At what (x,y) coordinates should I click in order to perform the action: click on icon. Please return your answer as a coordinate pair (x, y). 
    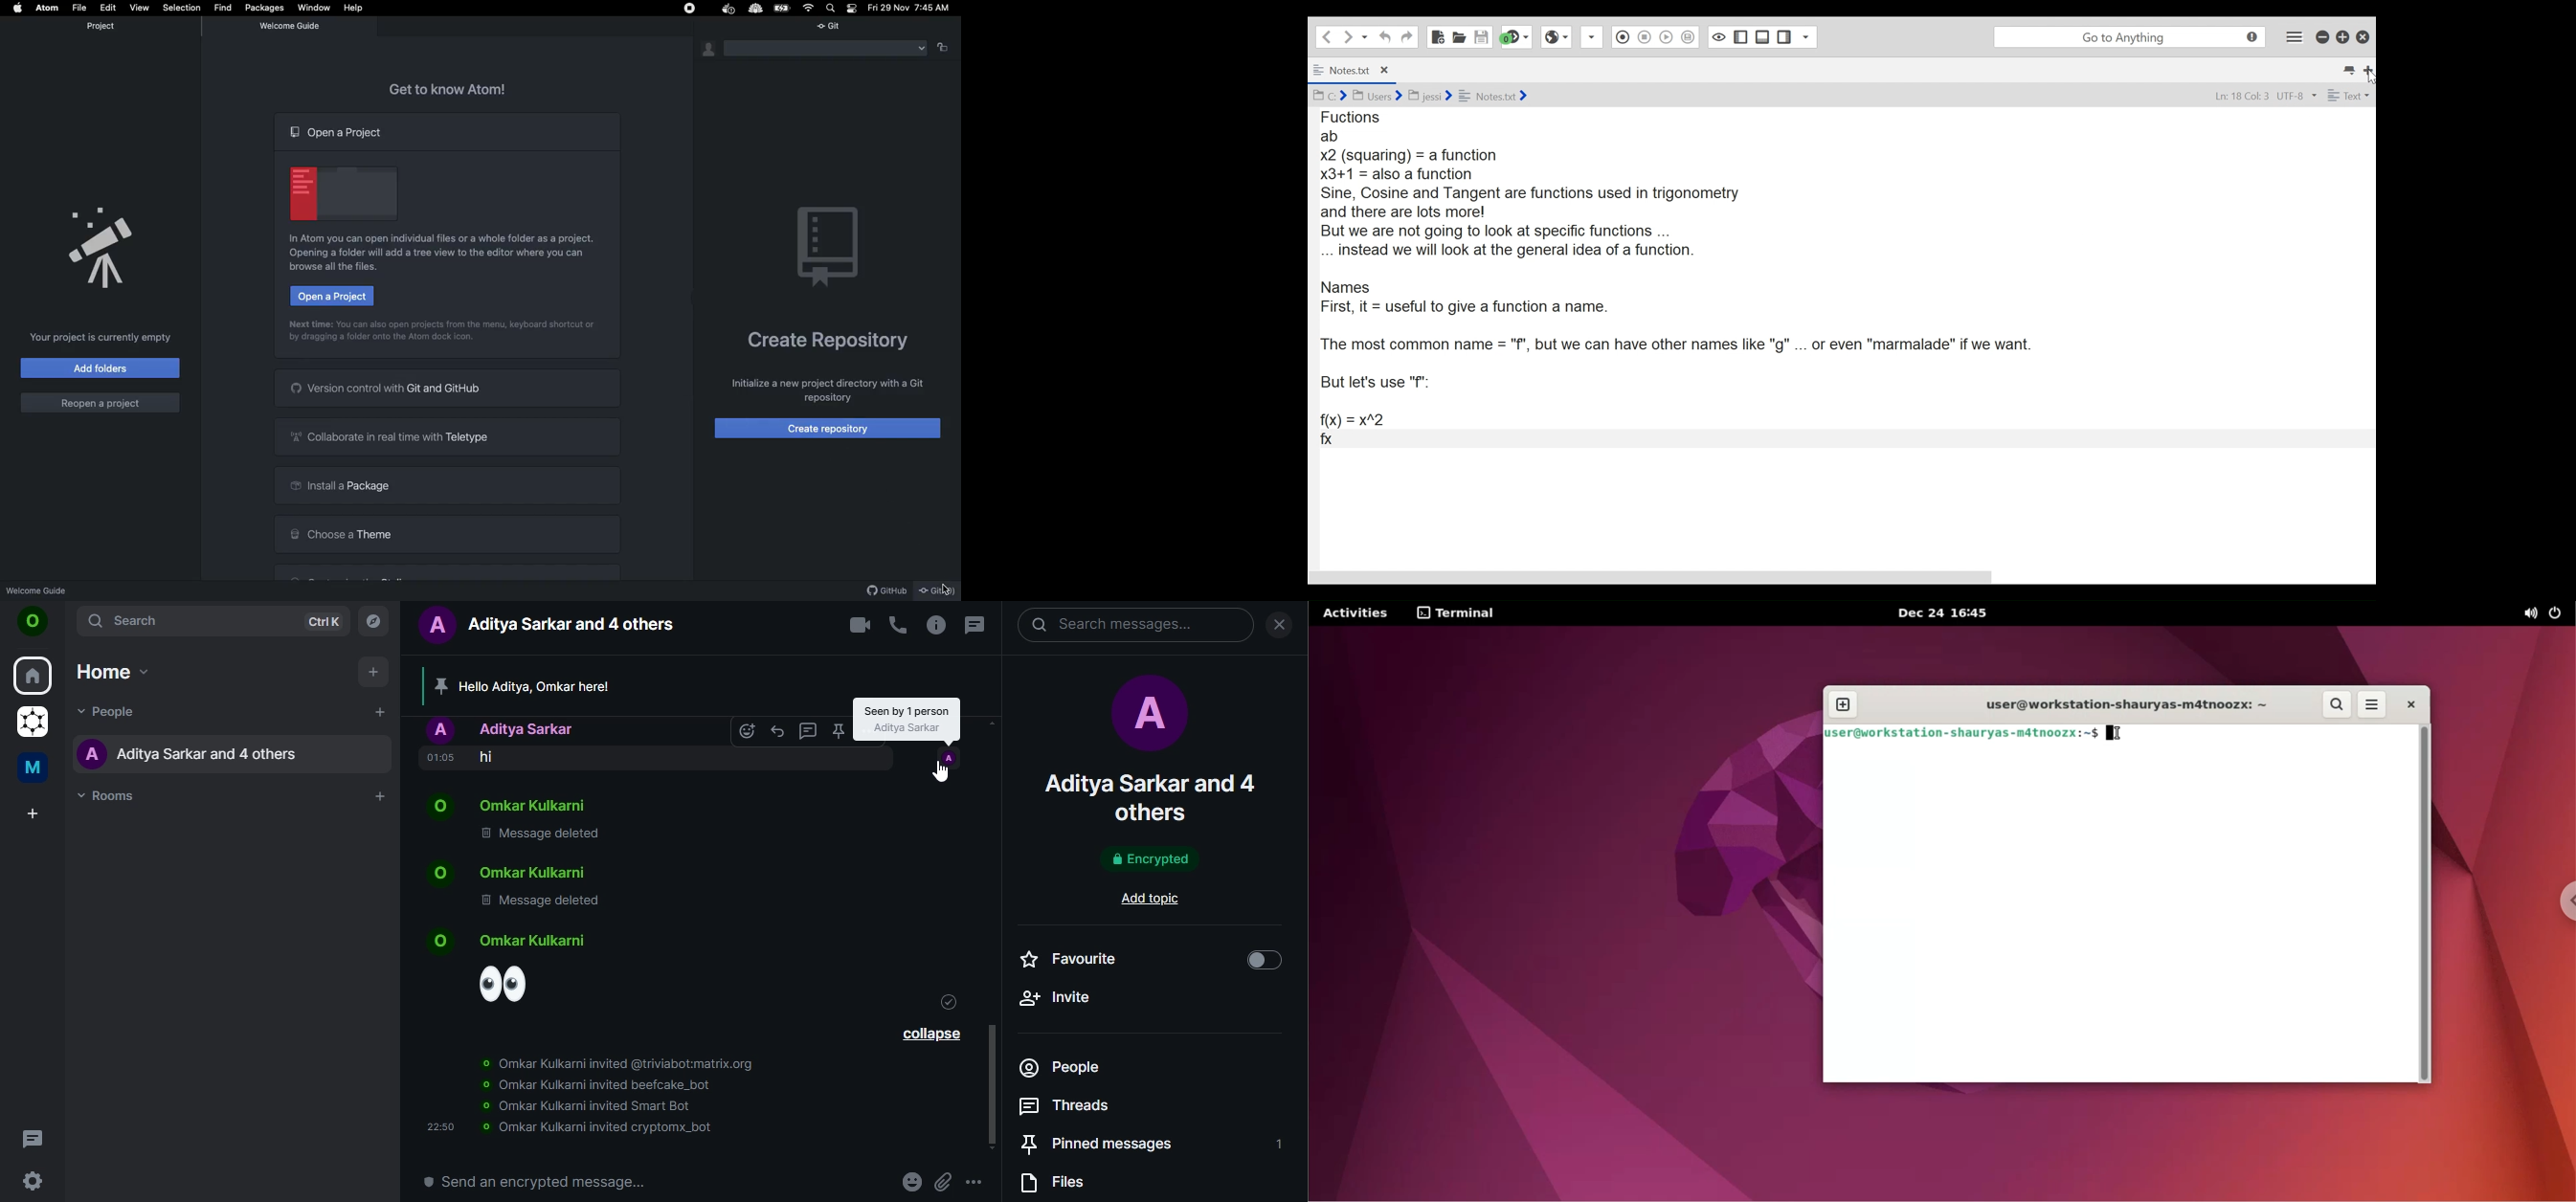
    Looking at the image, I should click on (949, 755).